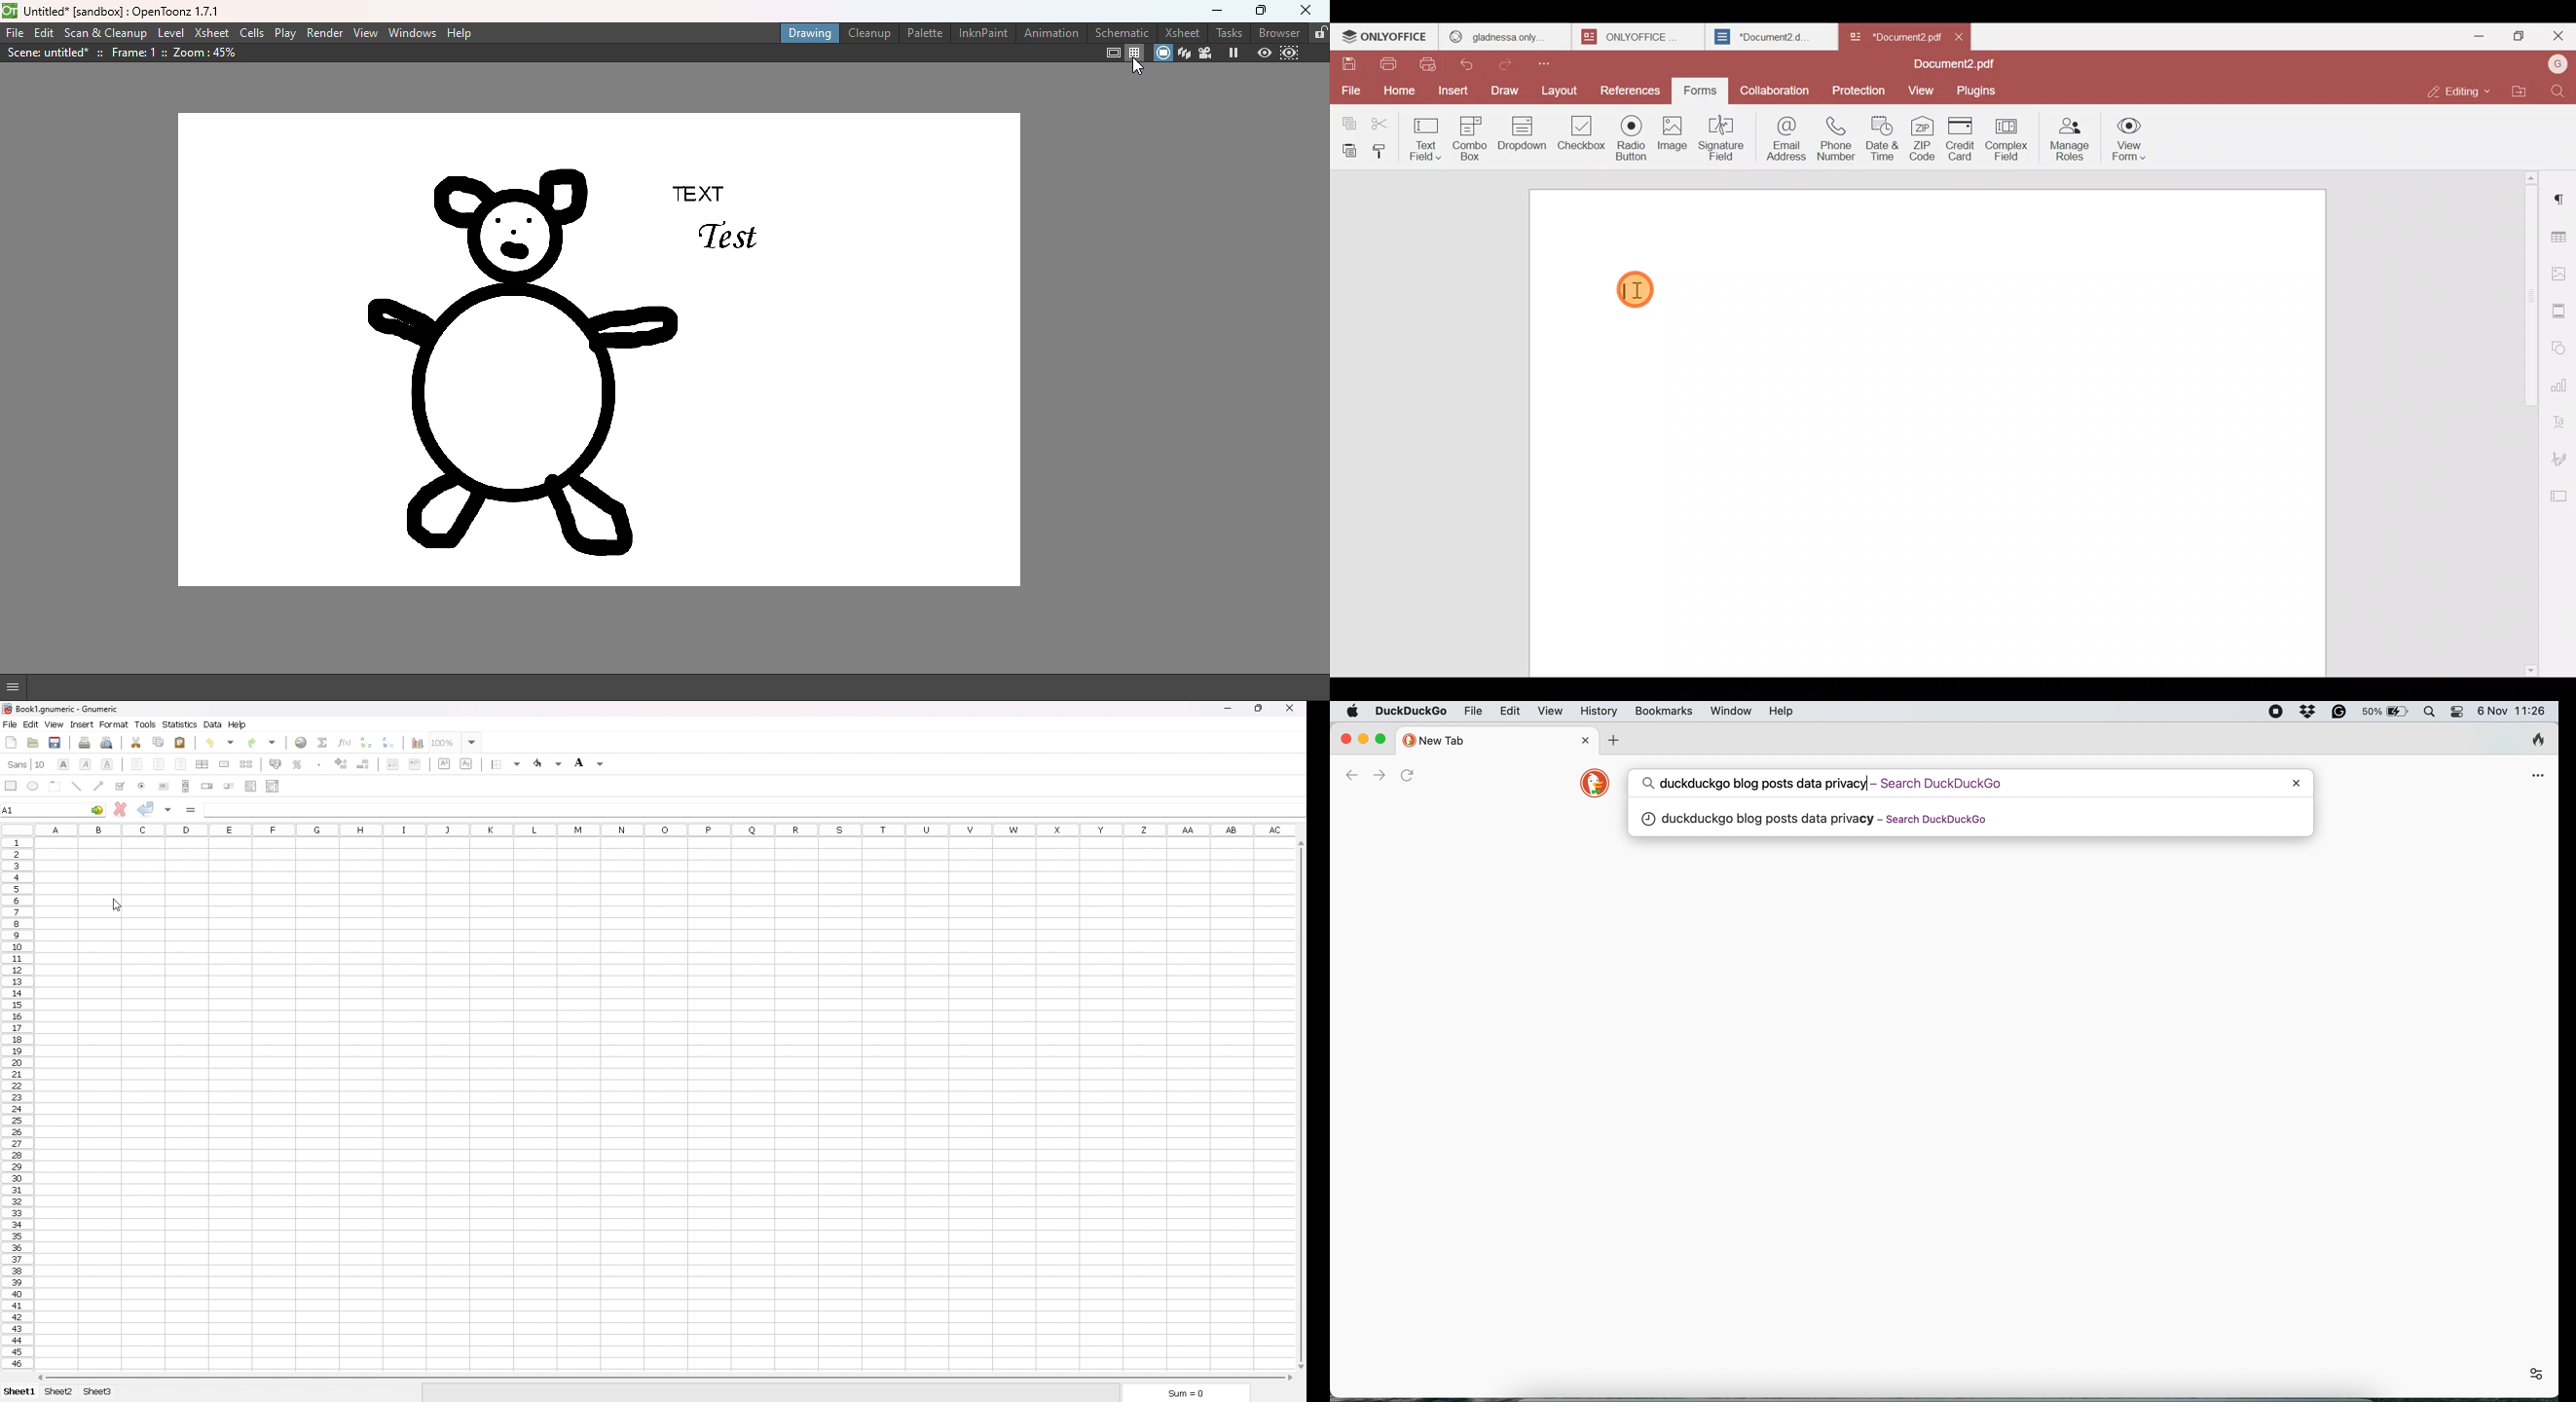 This screenshot has height=1428, width=2576. What do you see at coordinates (1945, 782) in the screenshot?
I see `type in query` at bounding box center [1945, 782].